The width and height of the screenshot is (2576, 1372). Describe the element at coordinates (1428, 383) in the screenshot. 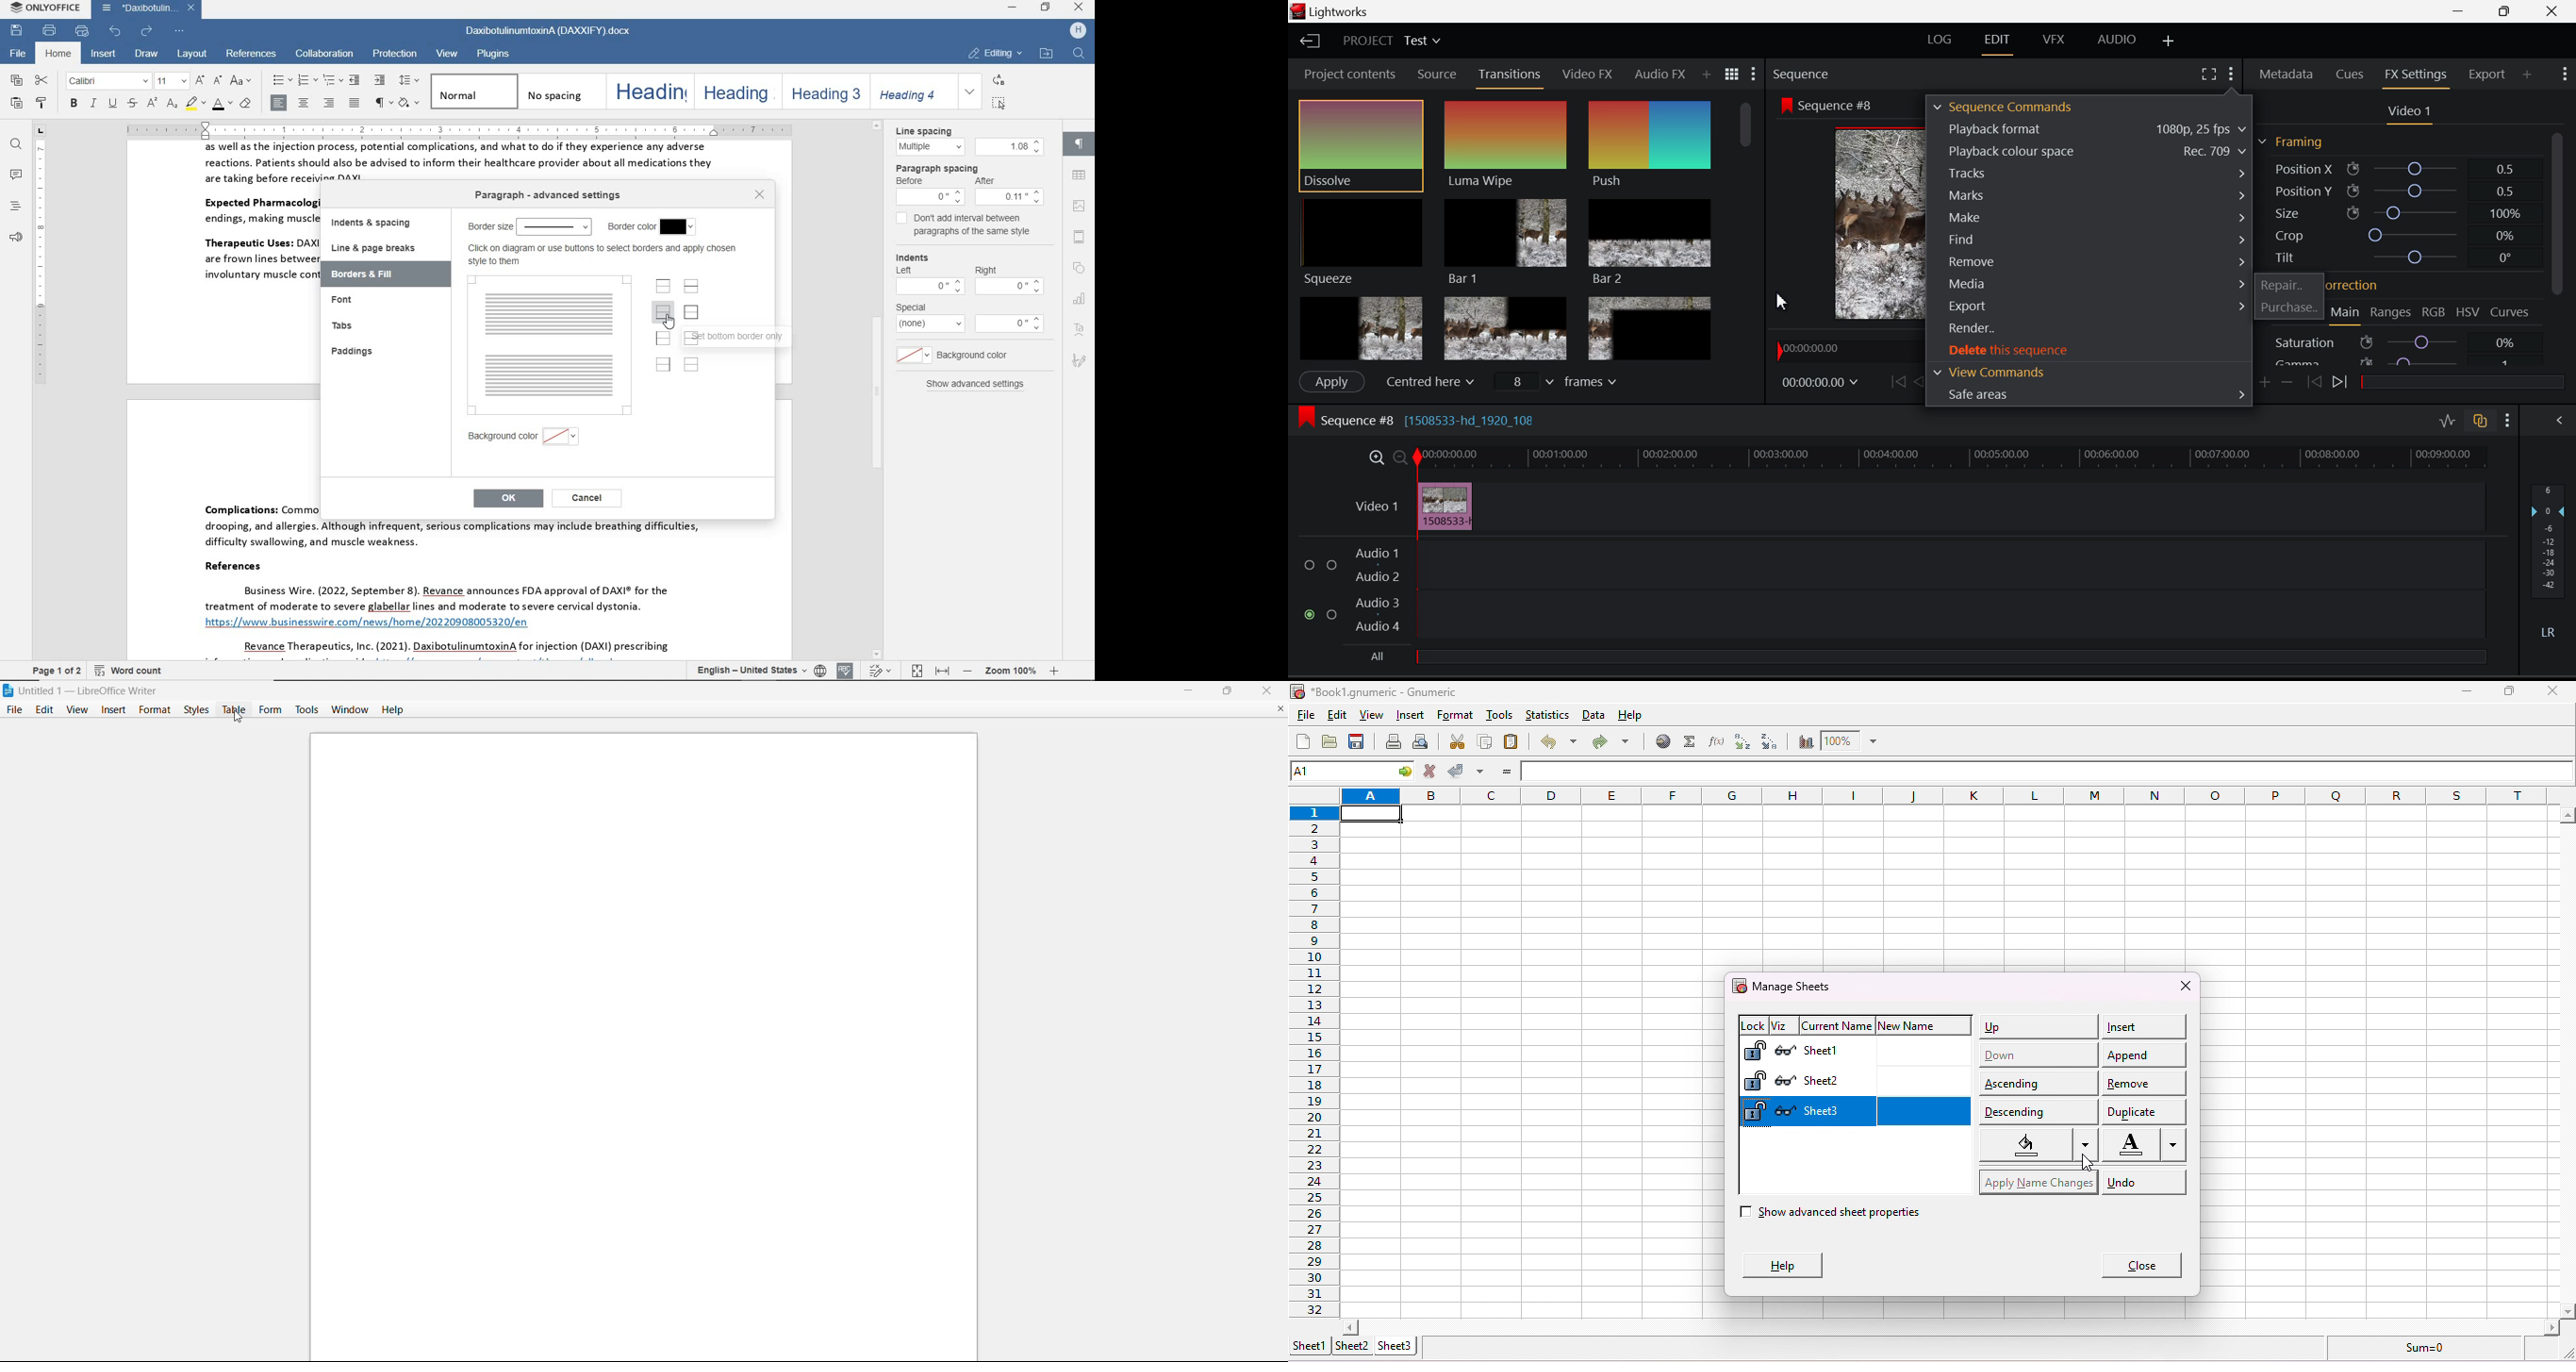

I see `Centered here` at that location.